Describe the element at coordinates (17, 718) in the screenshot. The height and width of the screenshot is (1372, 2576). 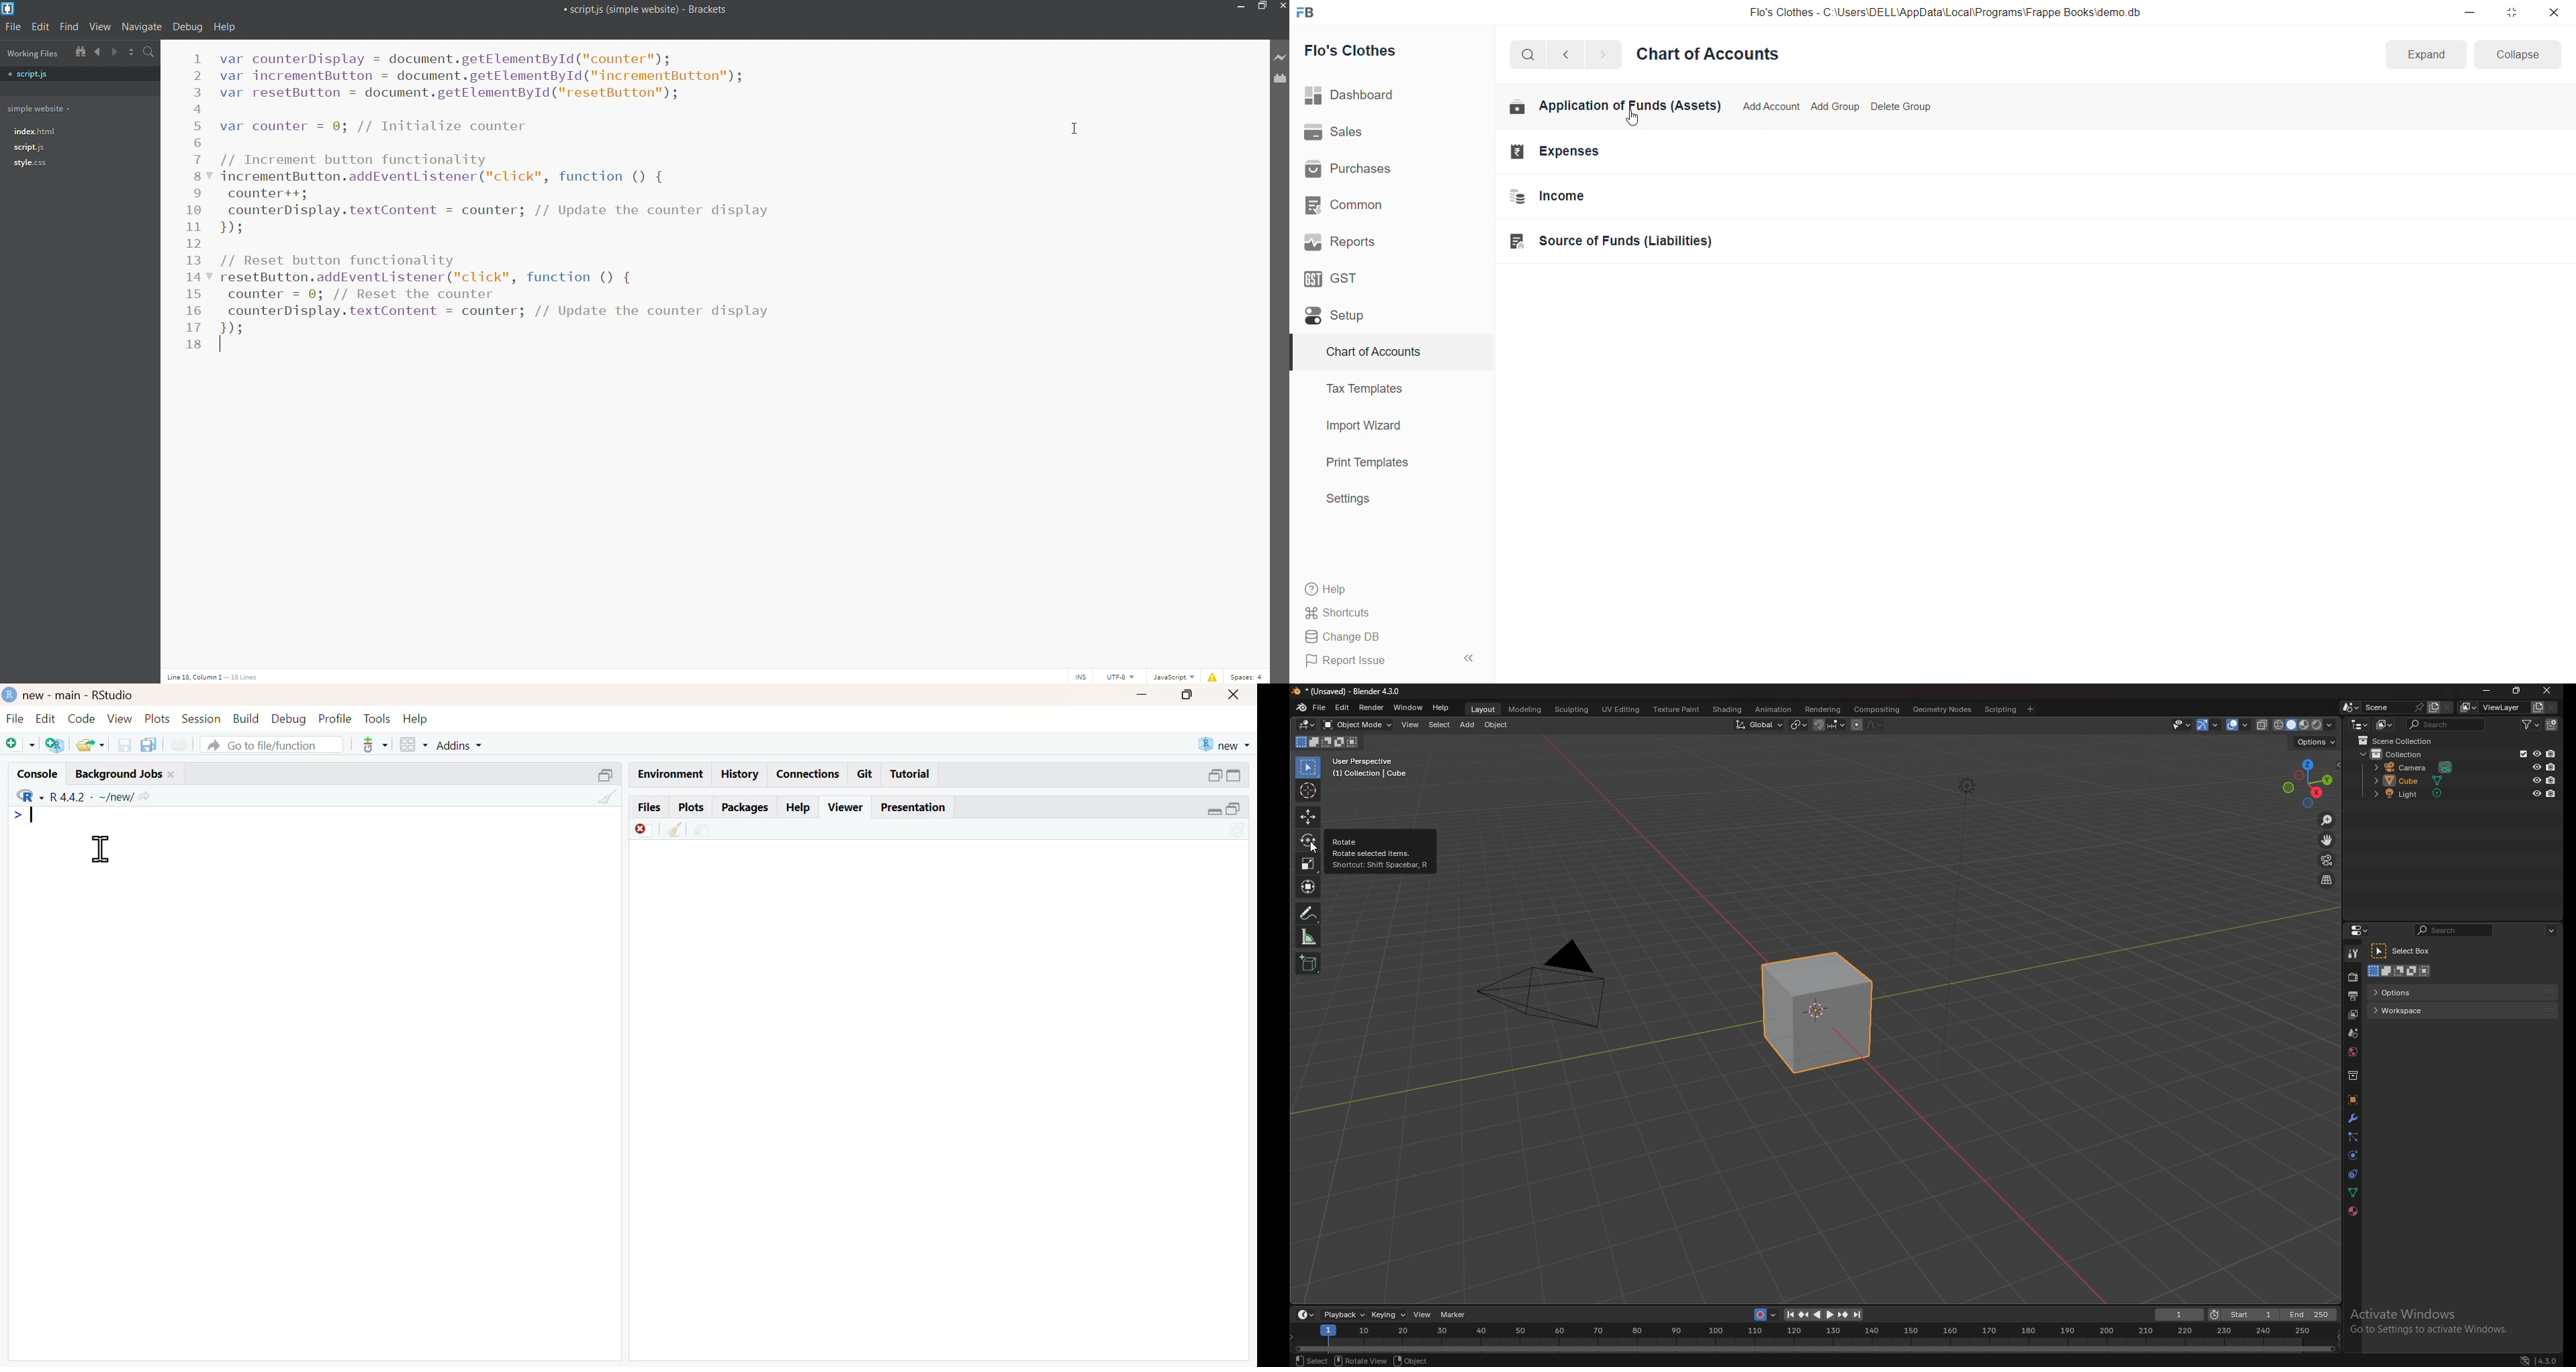
I see `file` at that location.